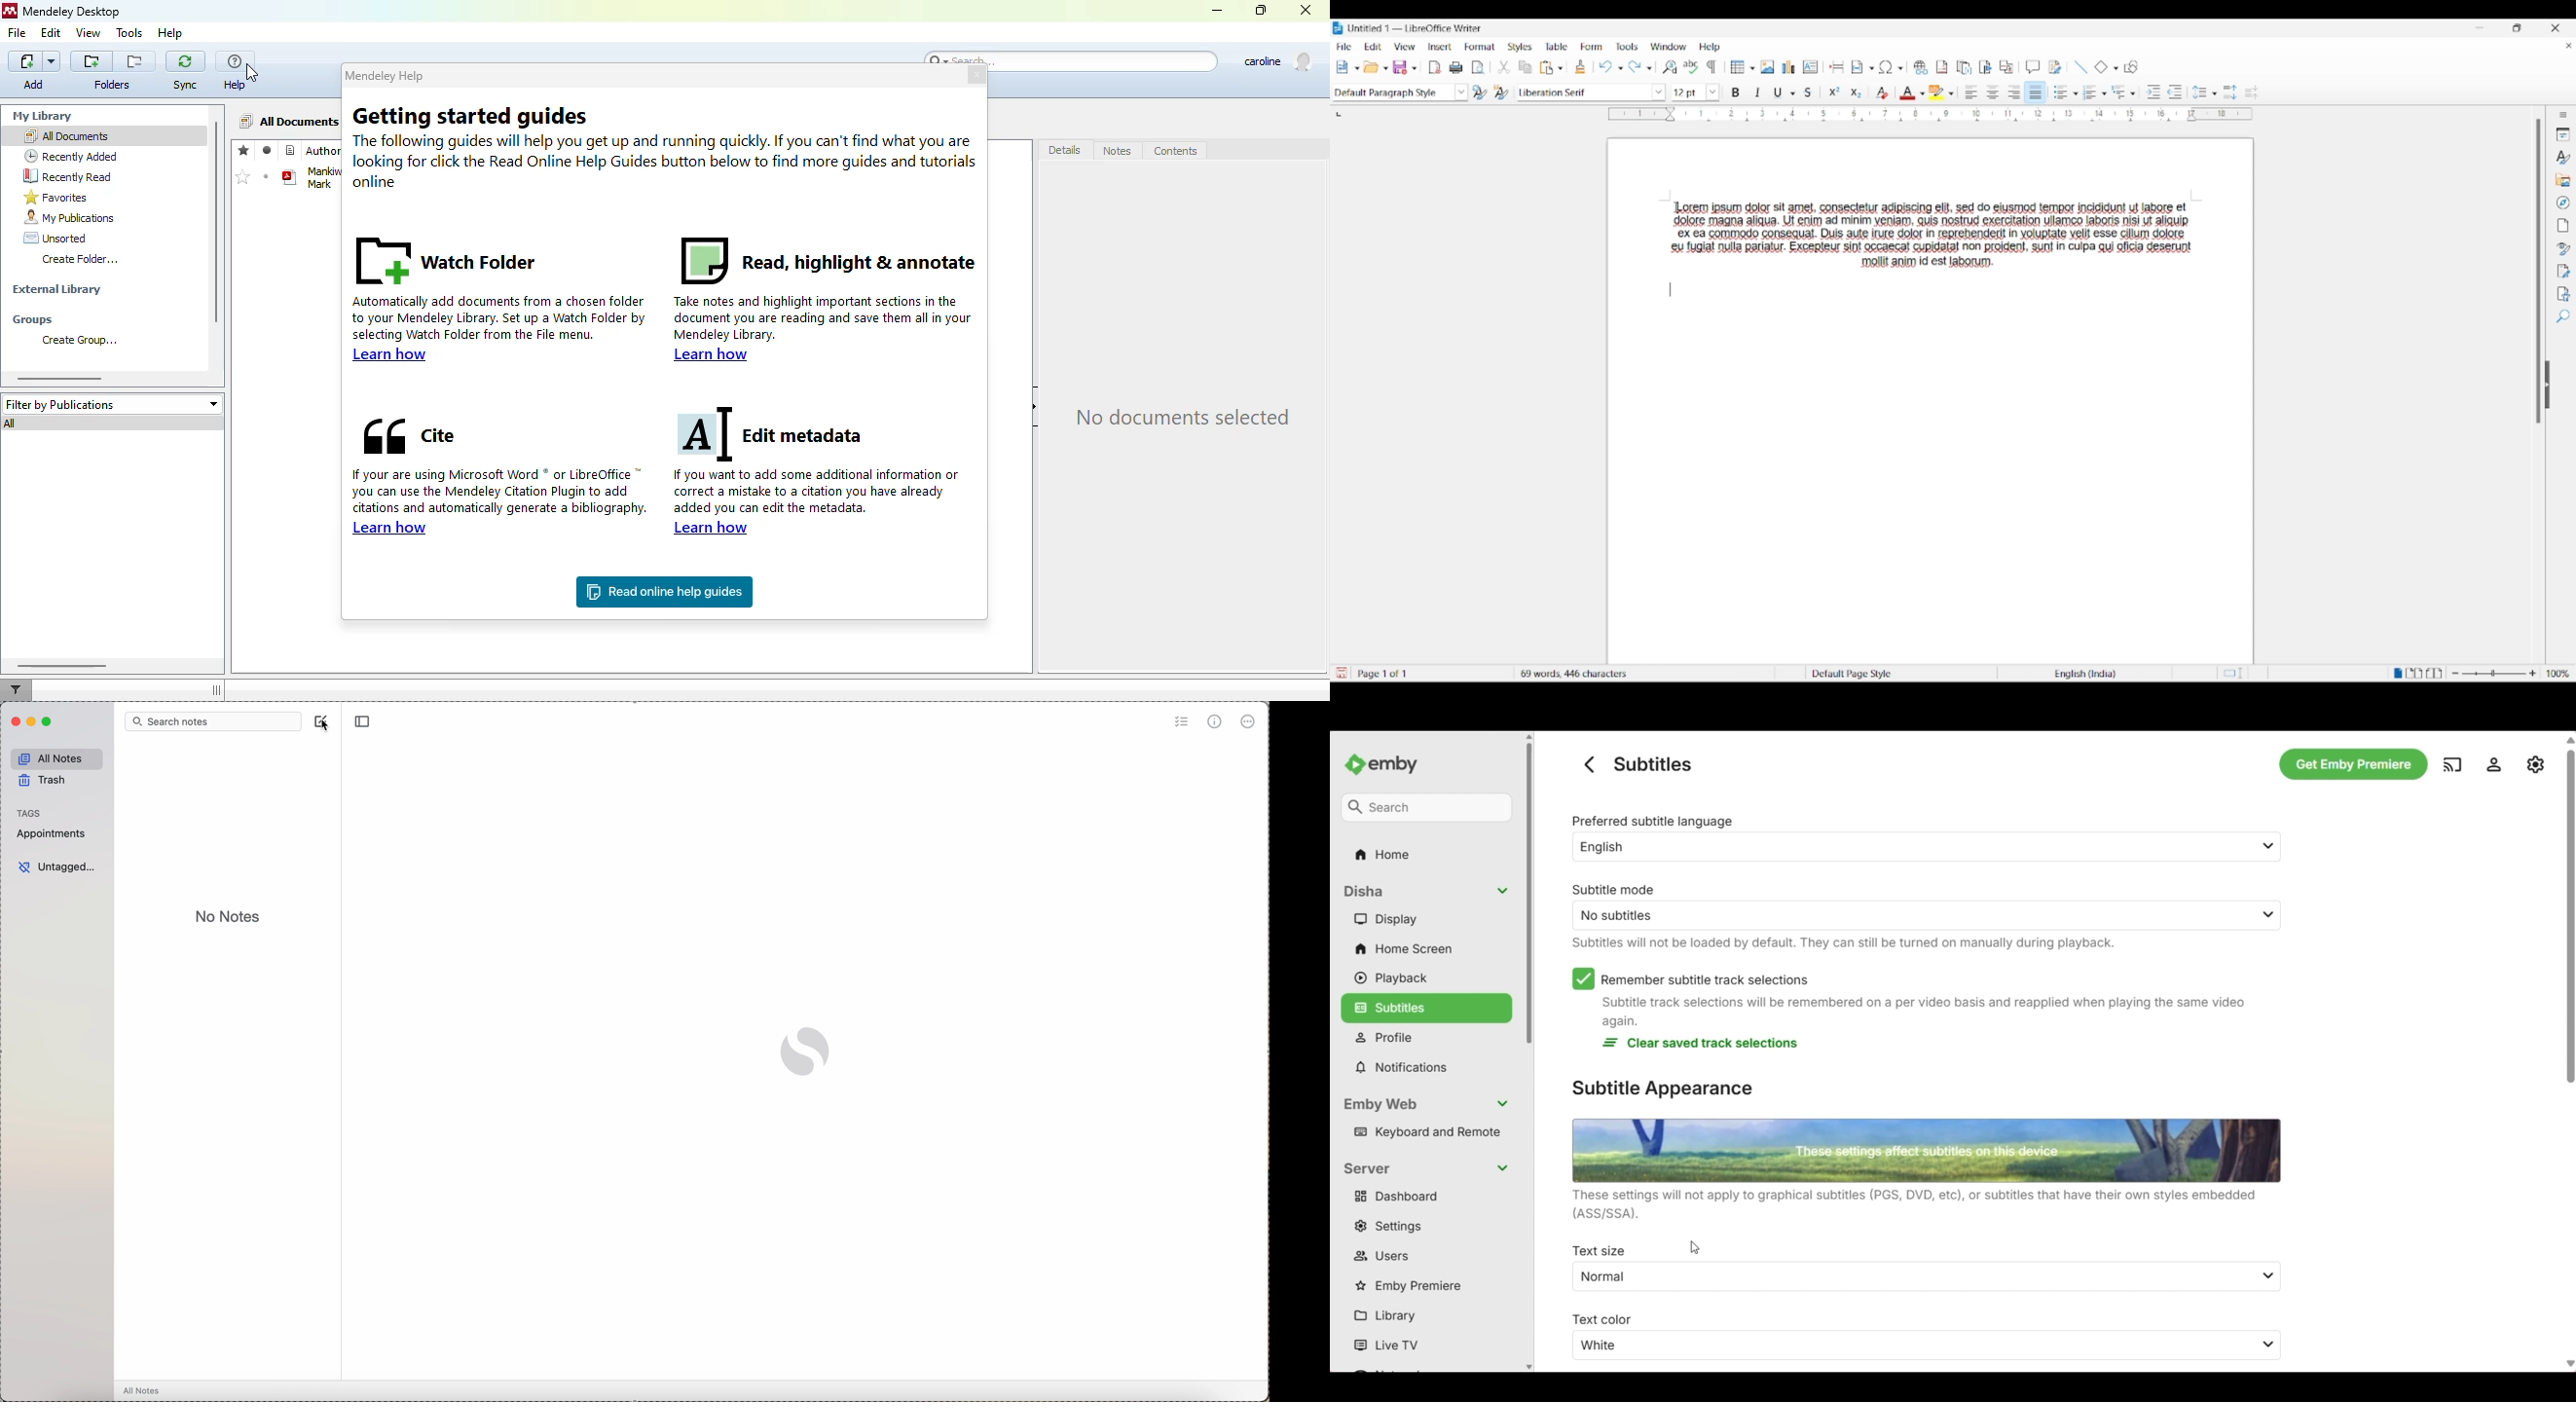 This screenshot has height=1428, width=2576. I want to click on Slider to Zoom in/out, so click(2494, 672).